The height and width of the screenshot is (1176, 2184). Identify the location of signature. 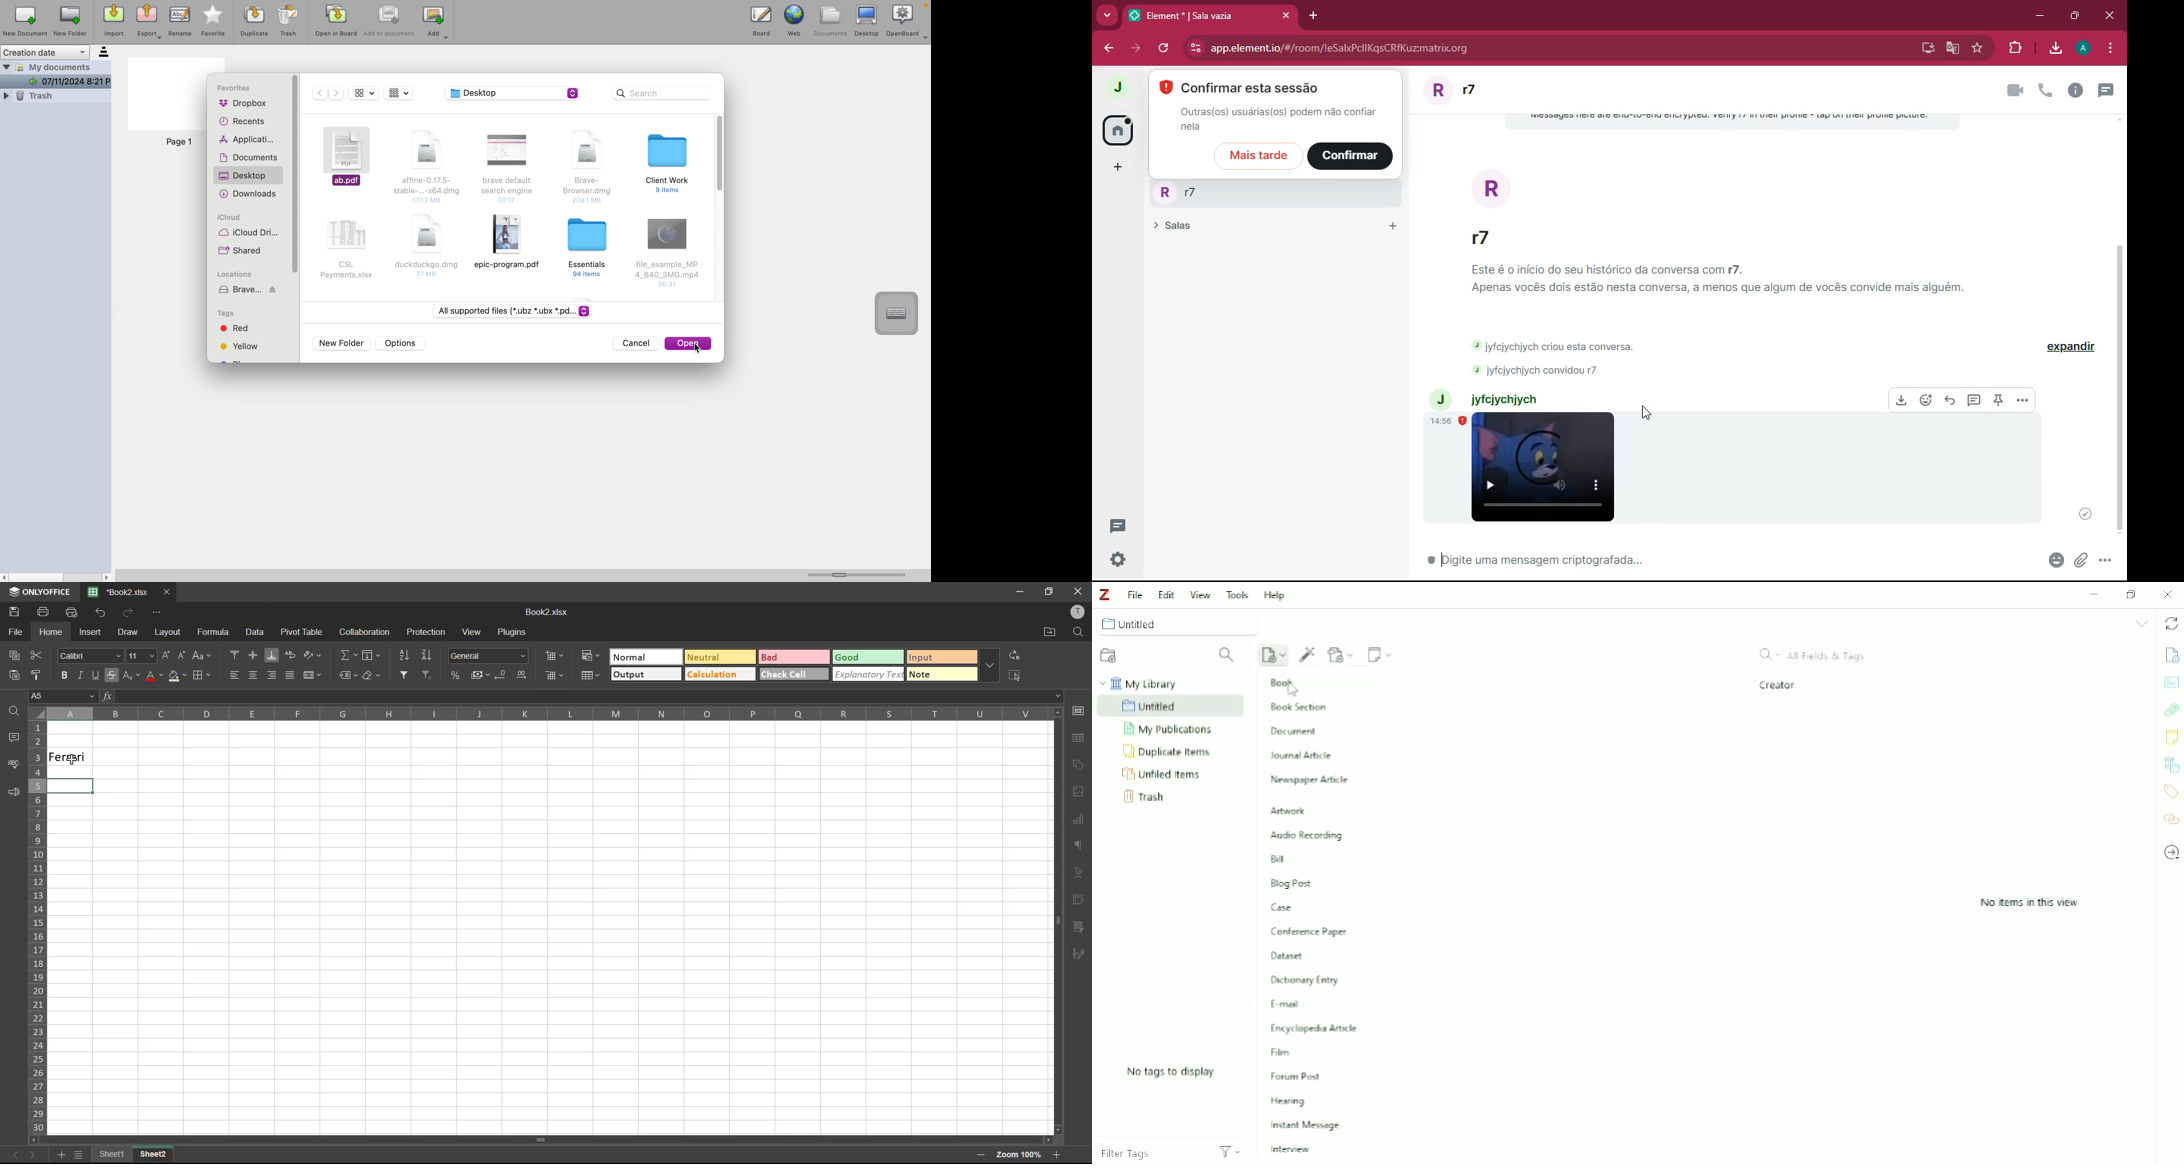
(1079, 955).